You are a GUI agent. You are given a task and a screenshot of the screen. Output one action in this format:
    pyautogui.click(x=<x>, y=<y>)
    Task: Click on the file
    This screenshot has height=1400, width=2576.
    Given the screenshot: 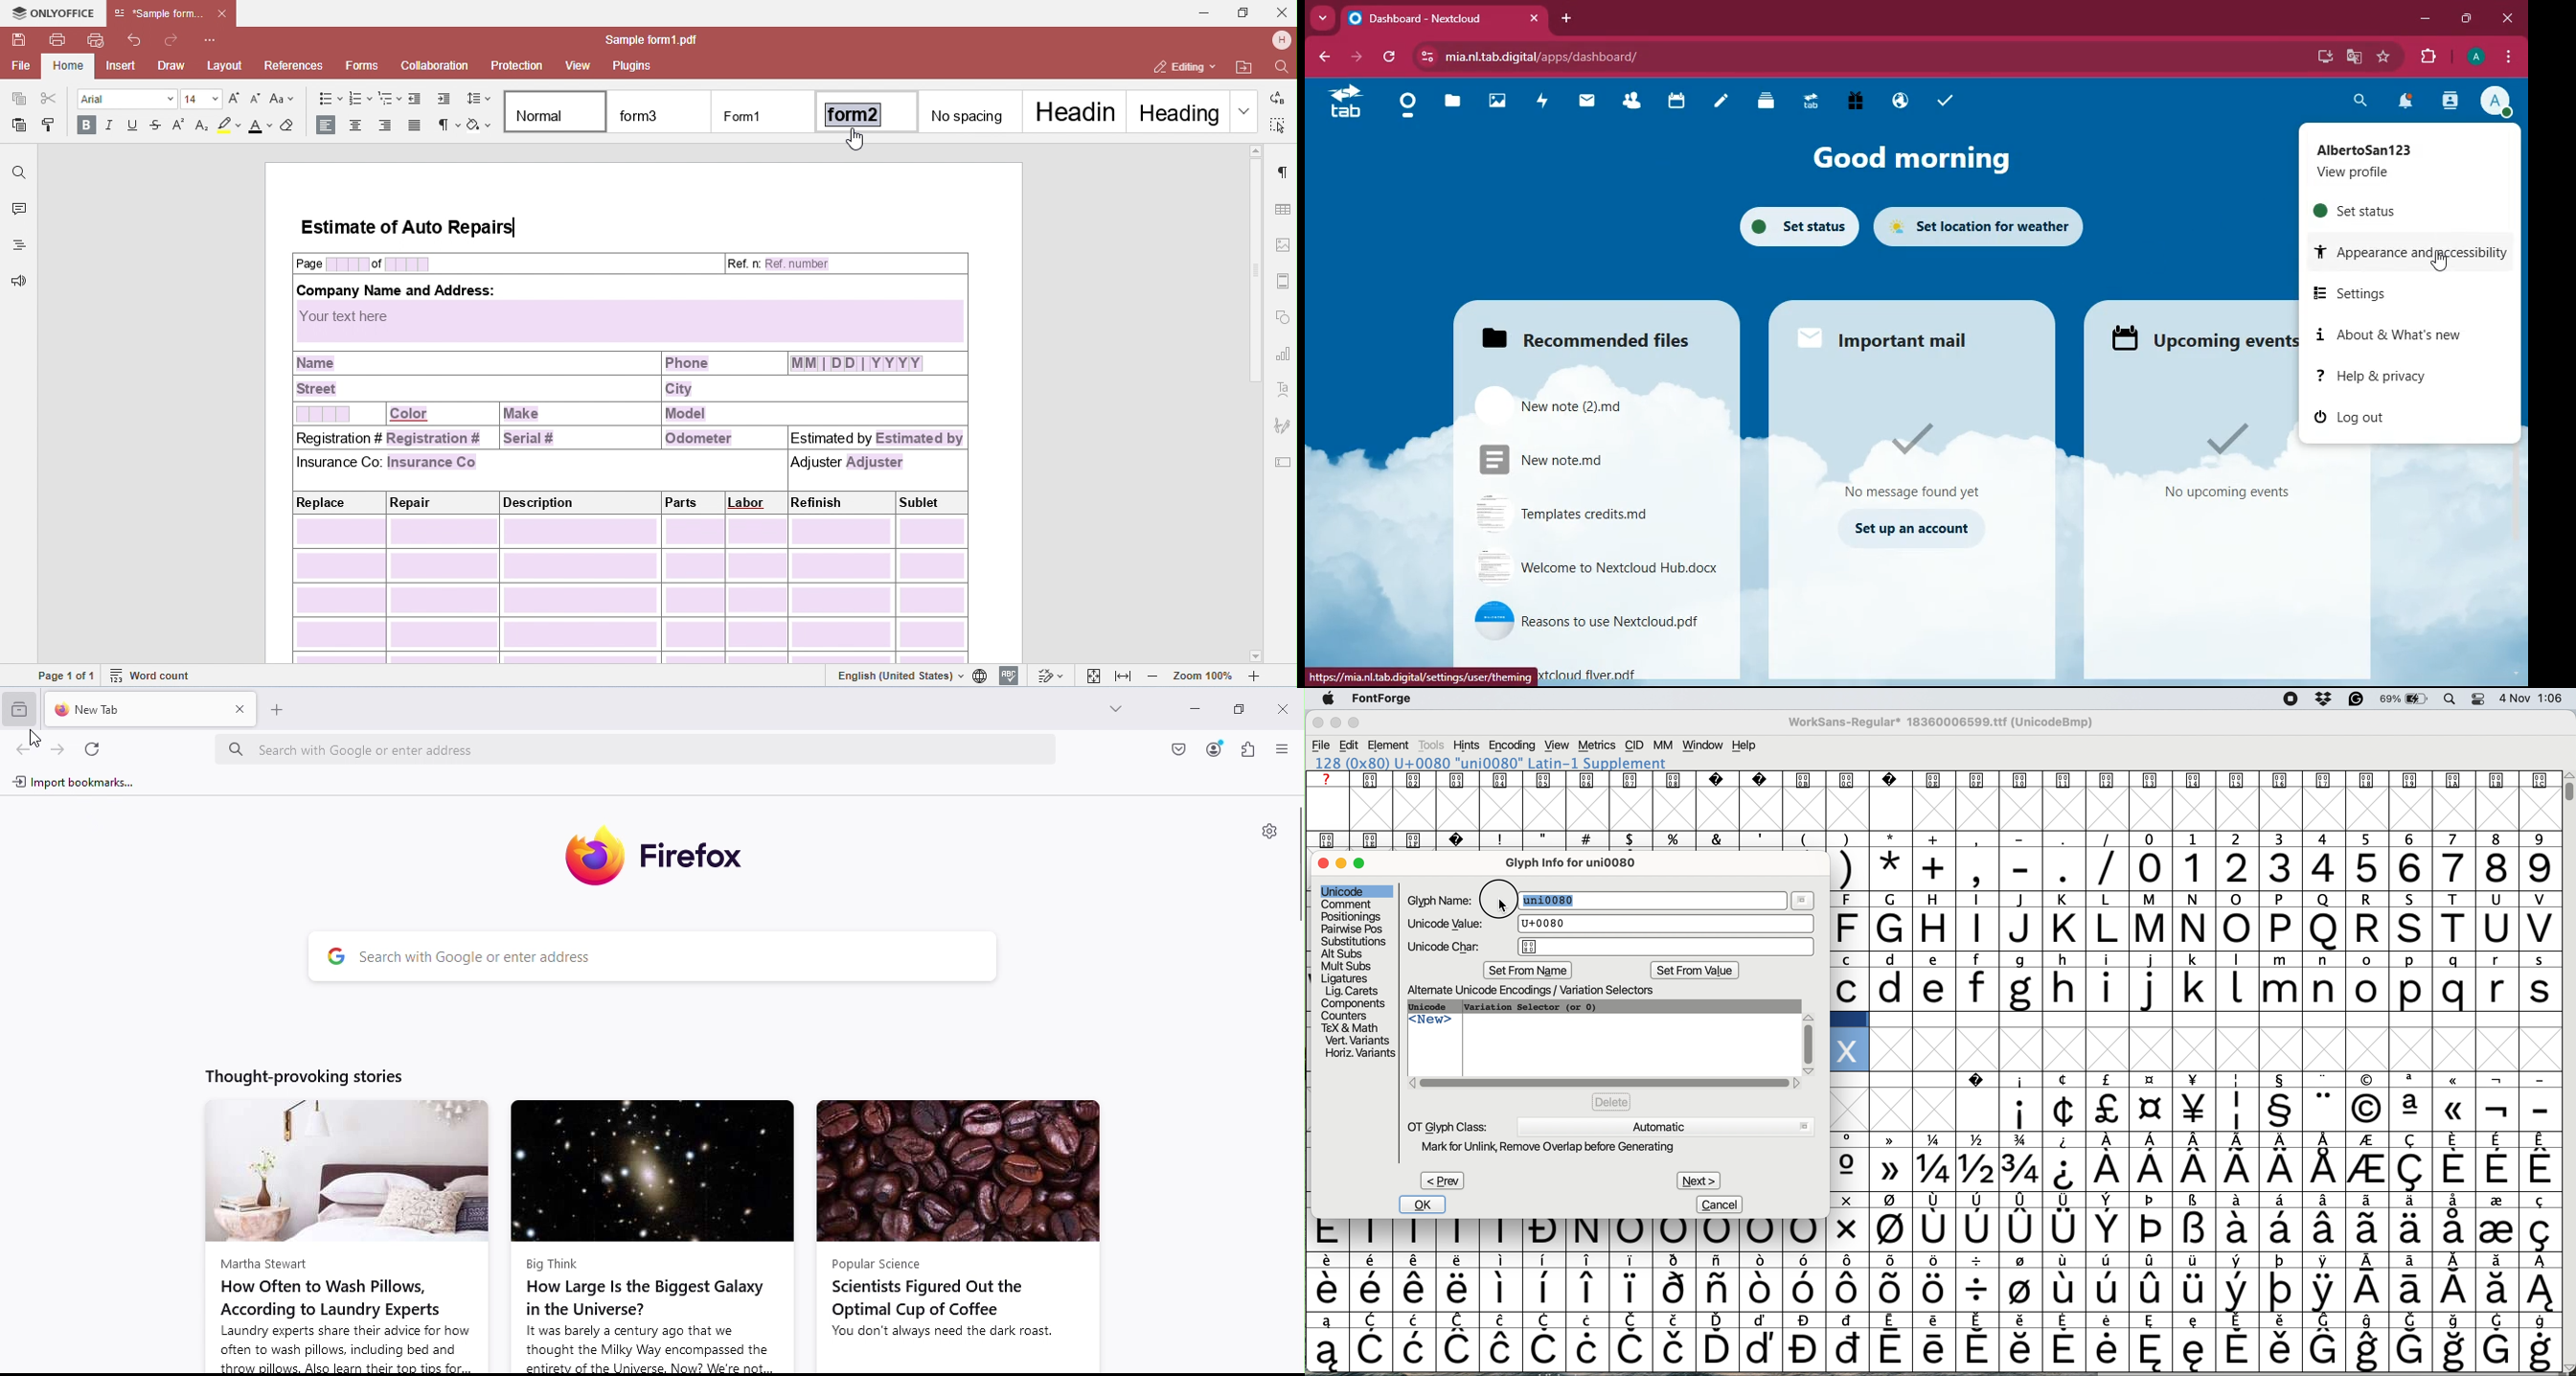 What is the action you would take?
    pyautogui.click(x=1595, y=622)
    